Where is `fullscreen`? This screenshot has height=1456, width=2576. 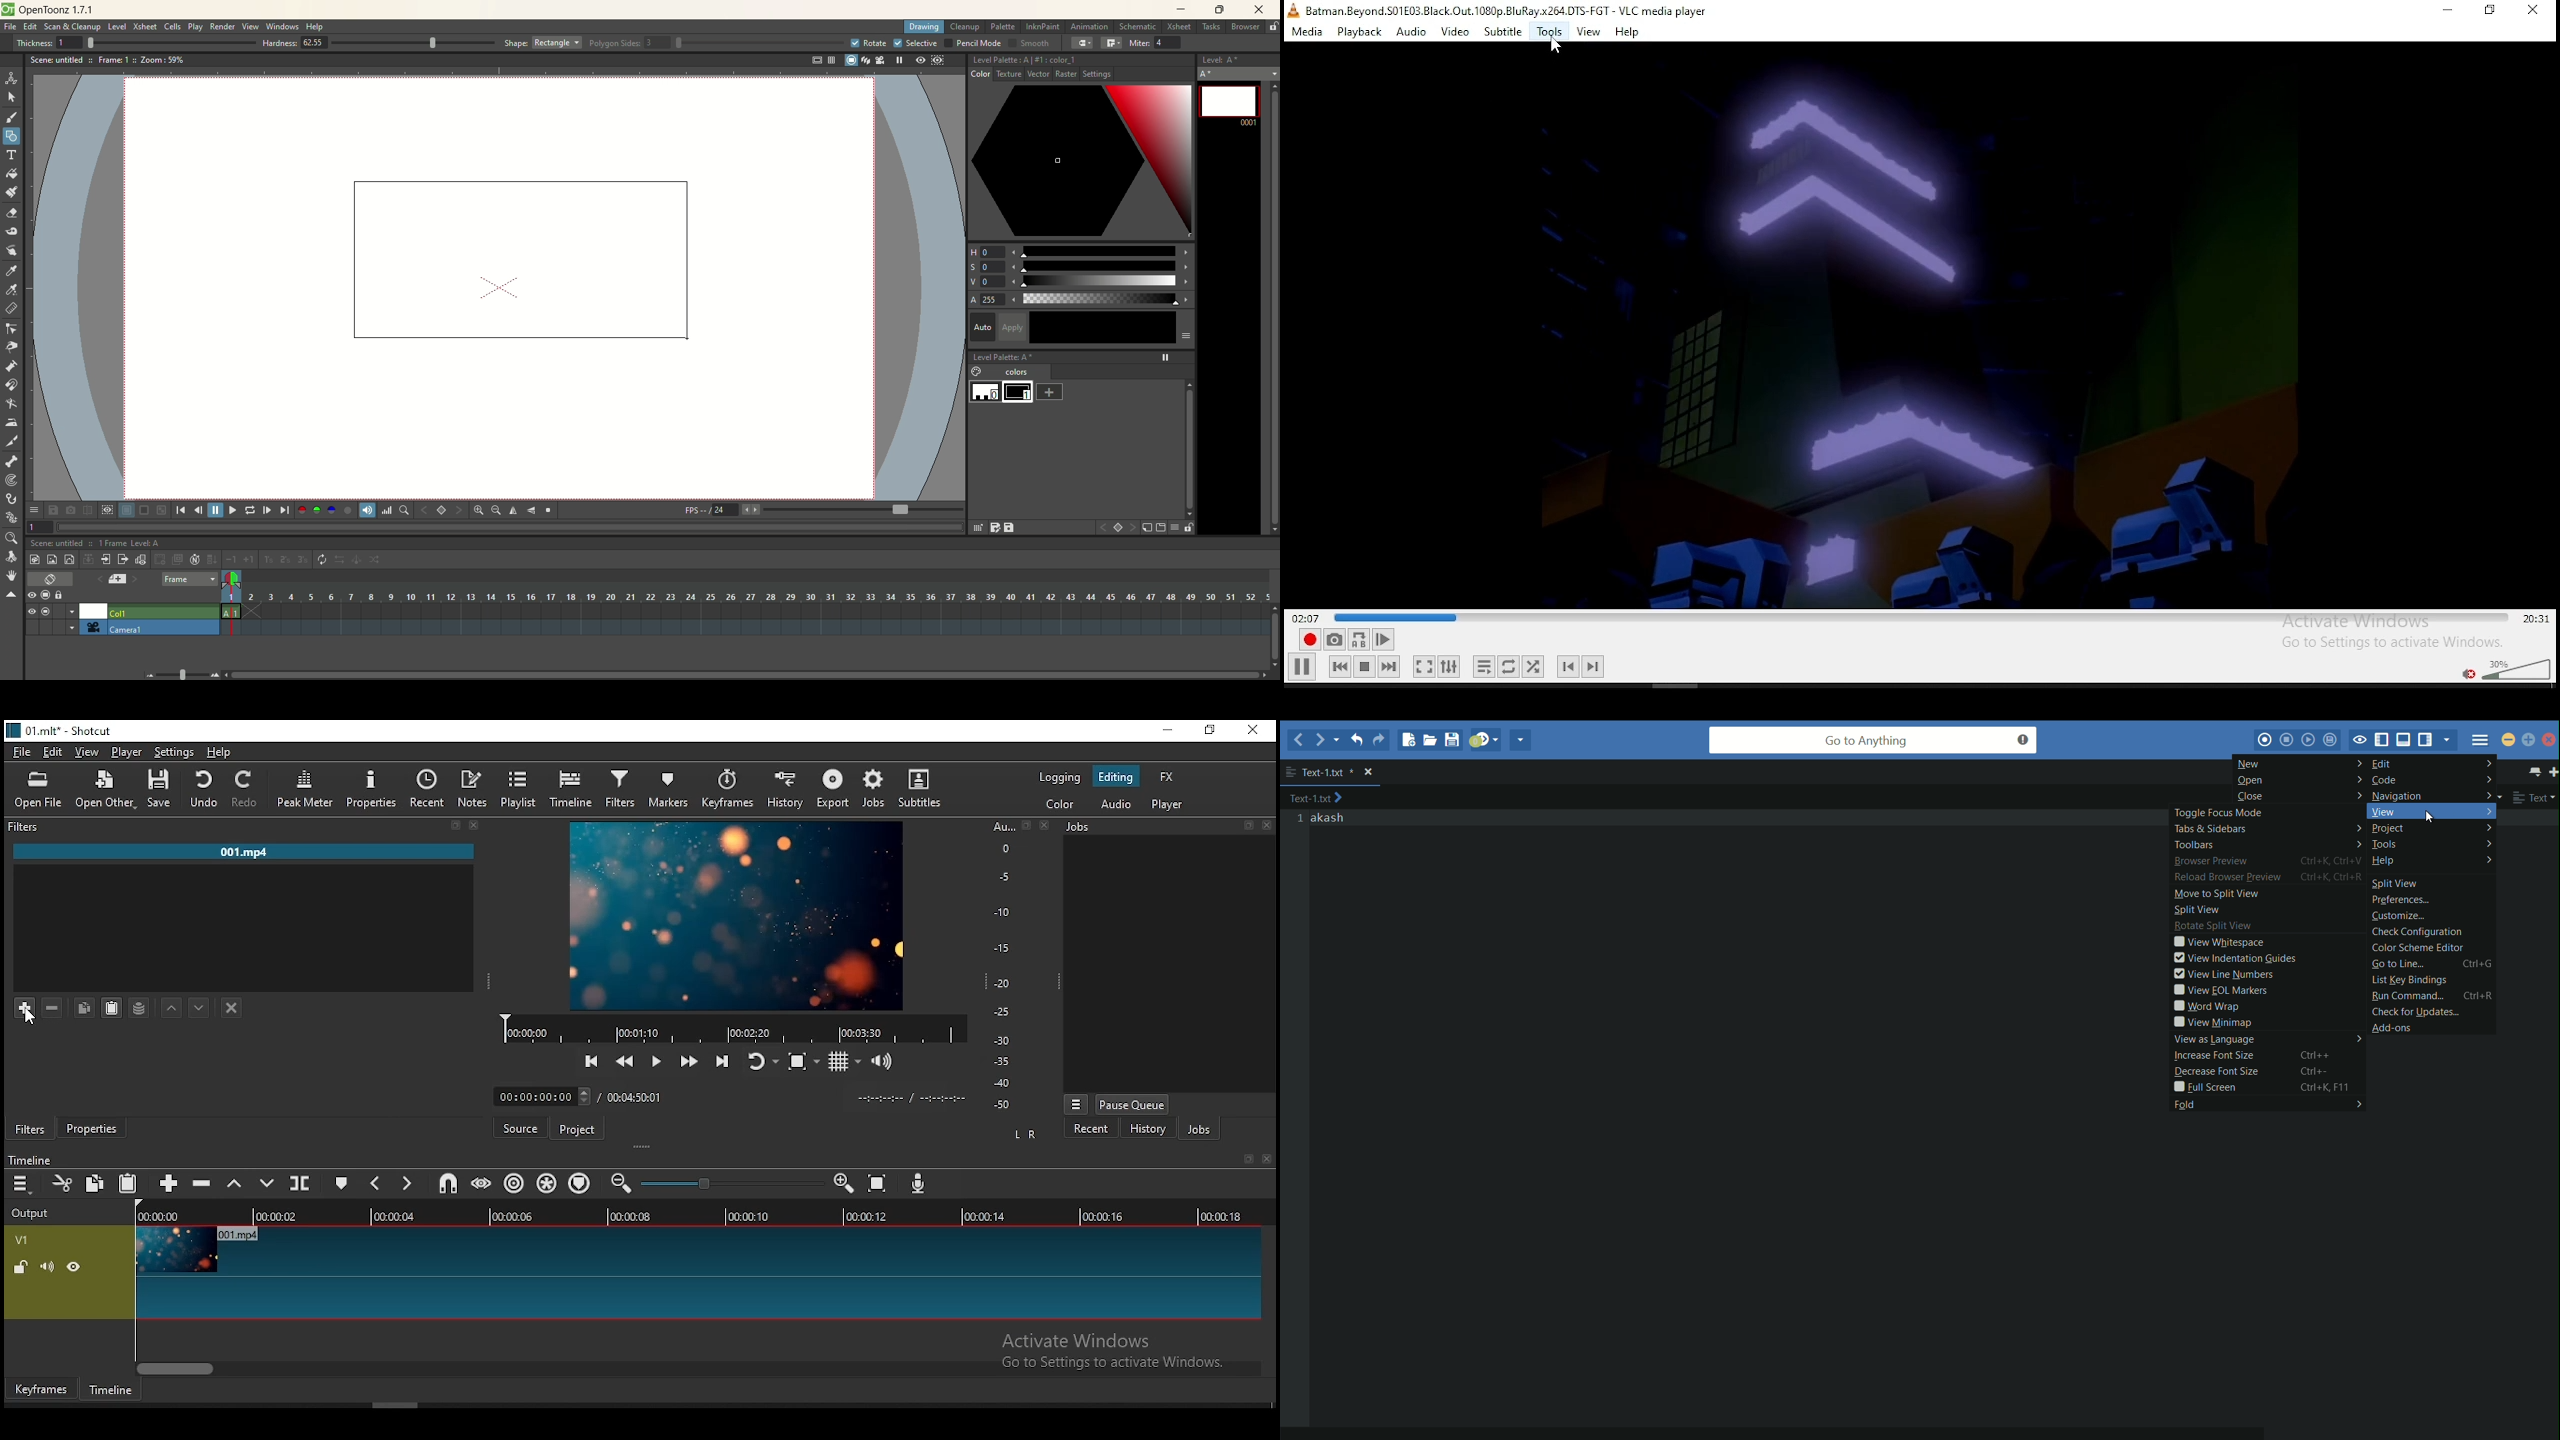
fullscreen is located at coordinates (1027, 827).